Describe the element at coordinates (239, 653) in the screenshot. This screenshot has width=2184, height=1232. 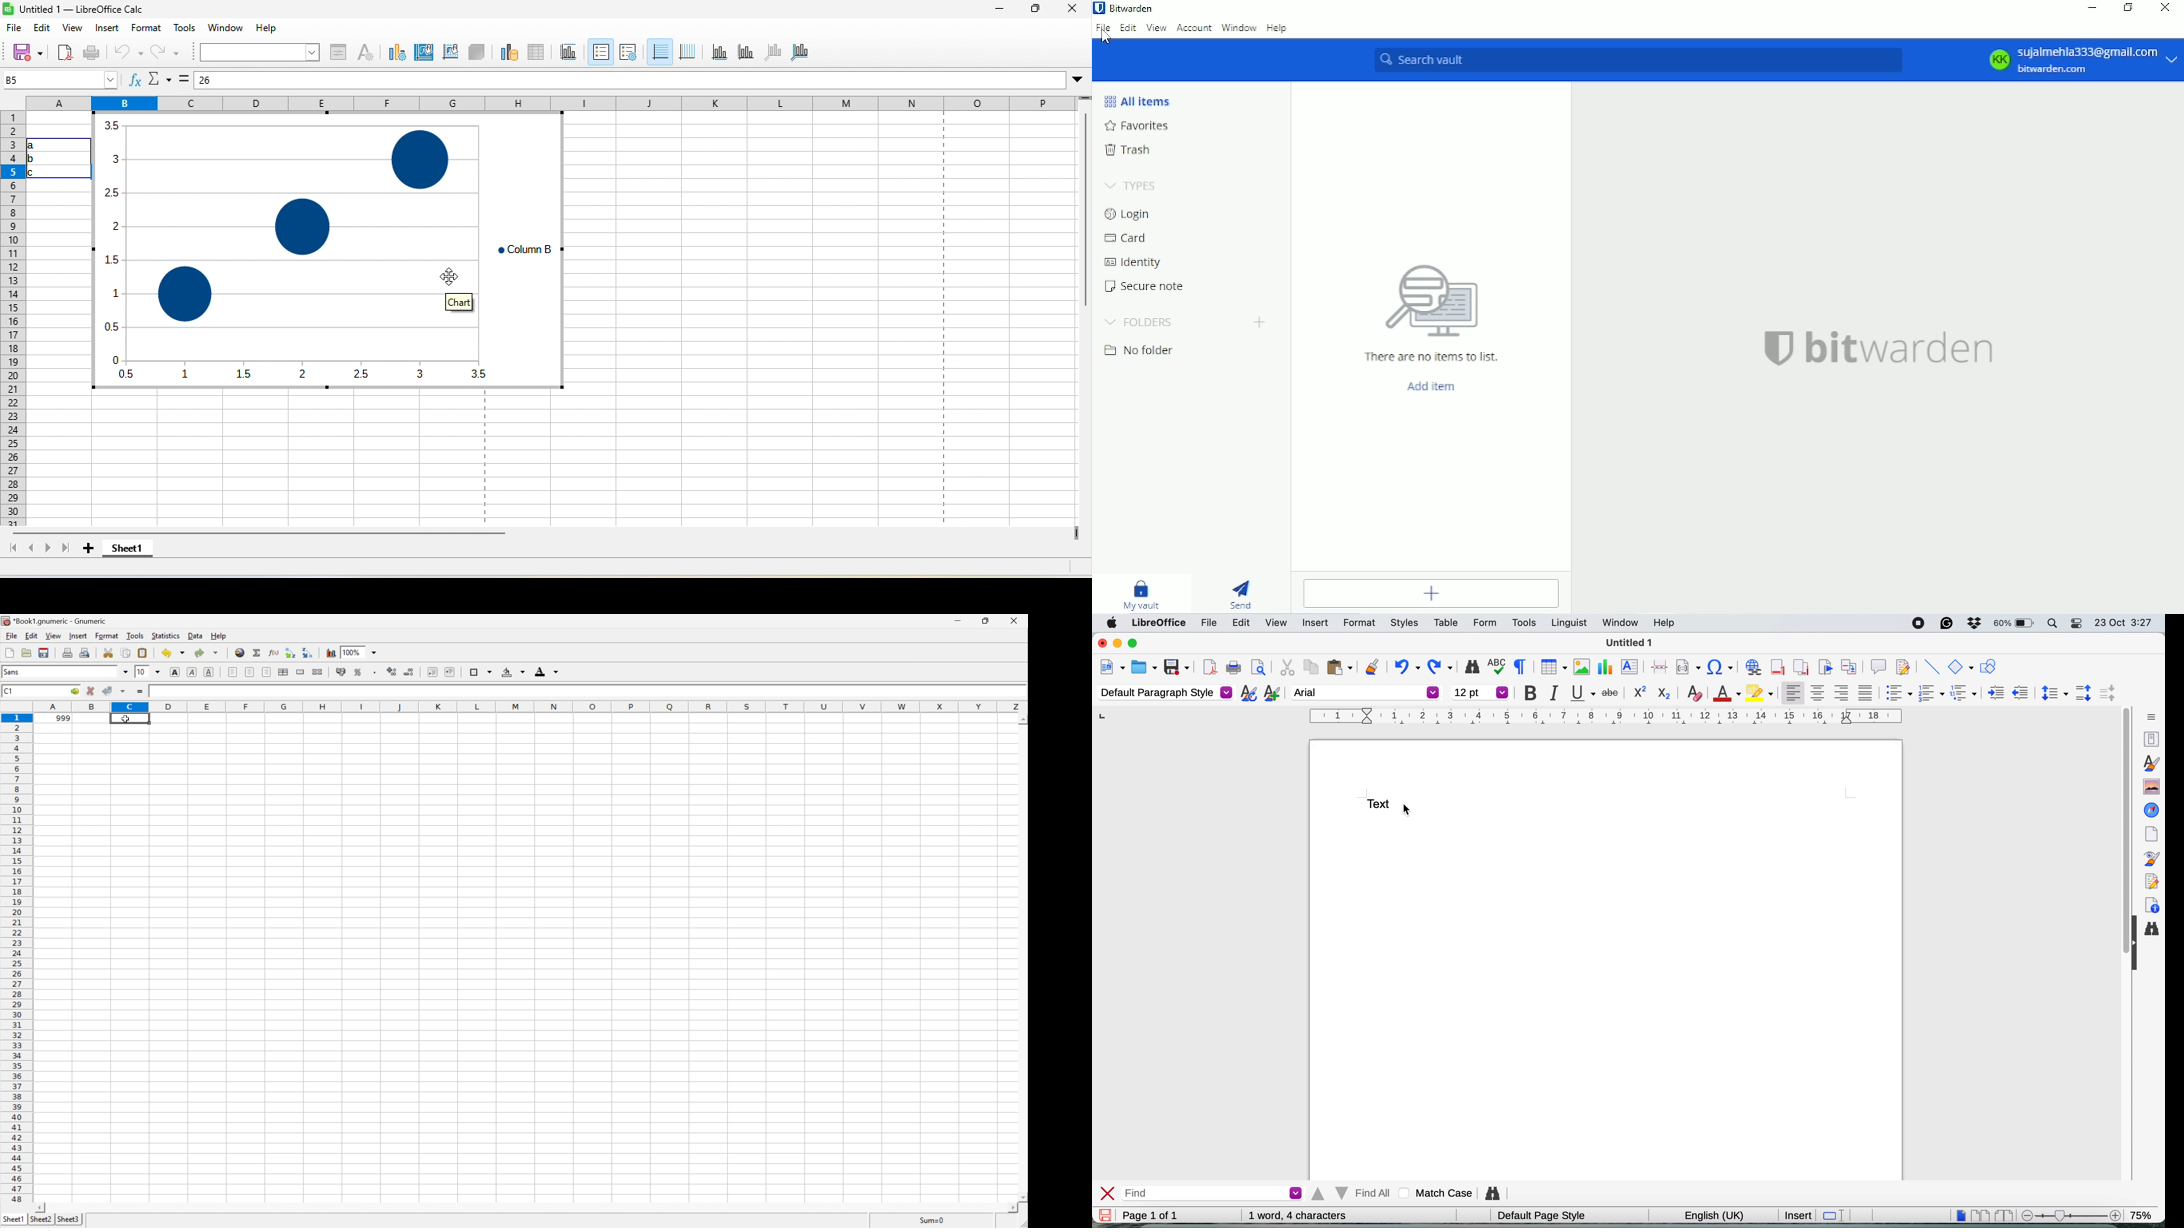
I see `insert hyperlink` at that location.